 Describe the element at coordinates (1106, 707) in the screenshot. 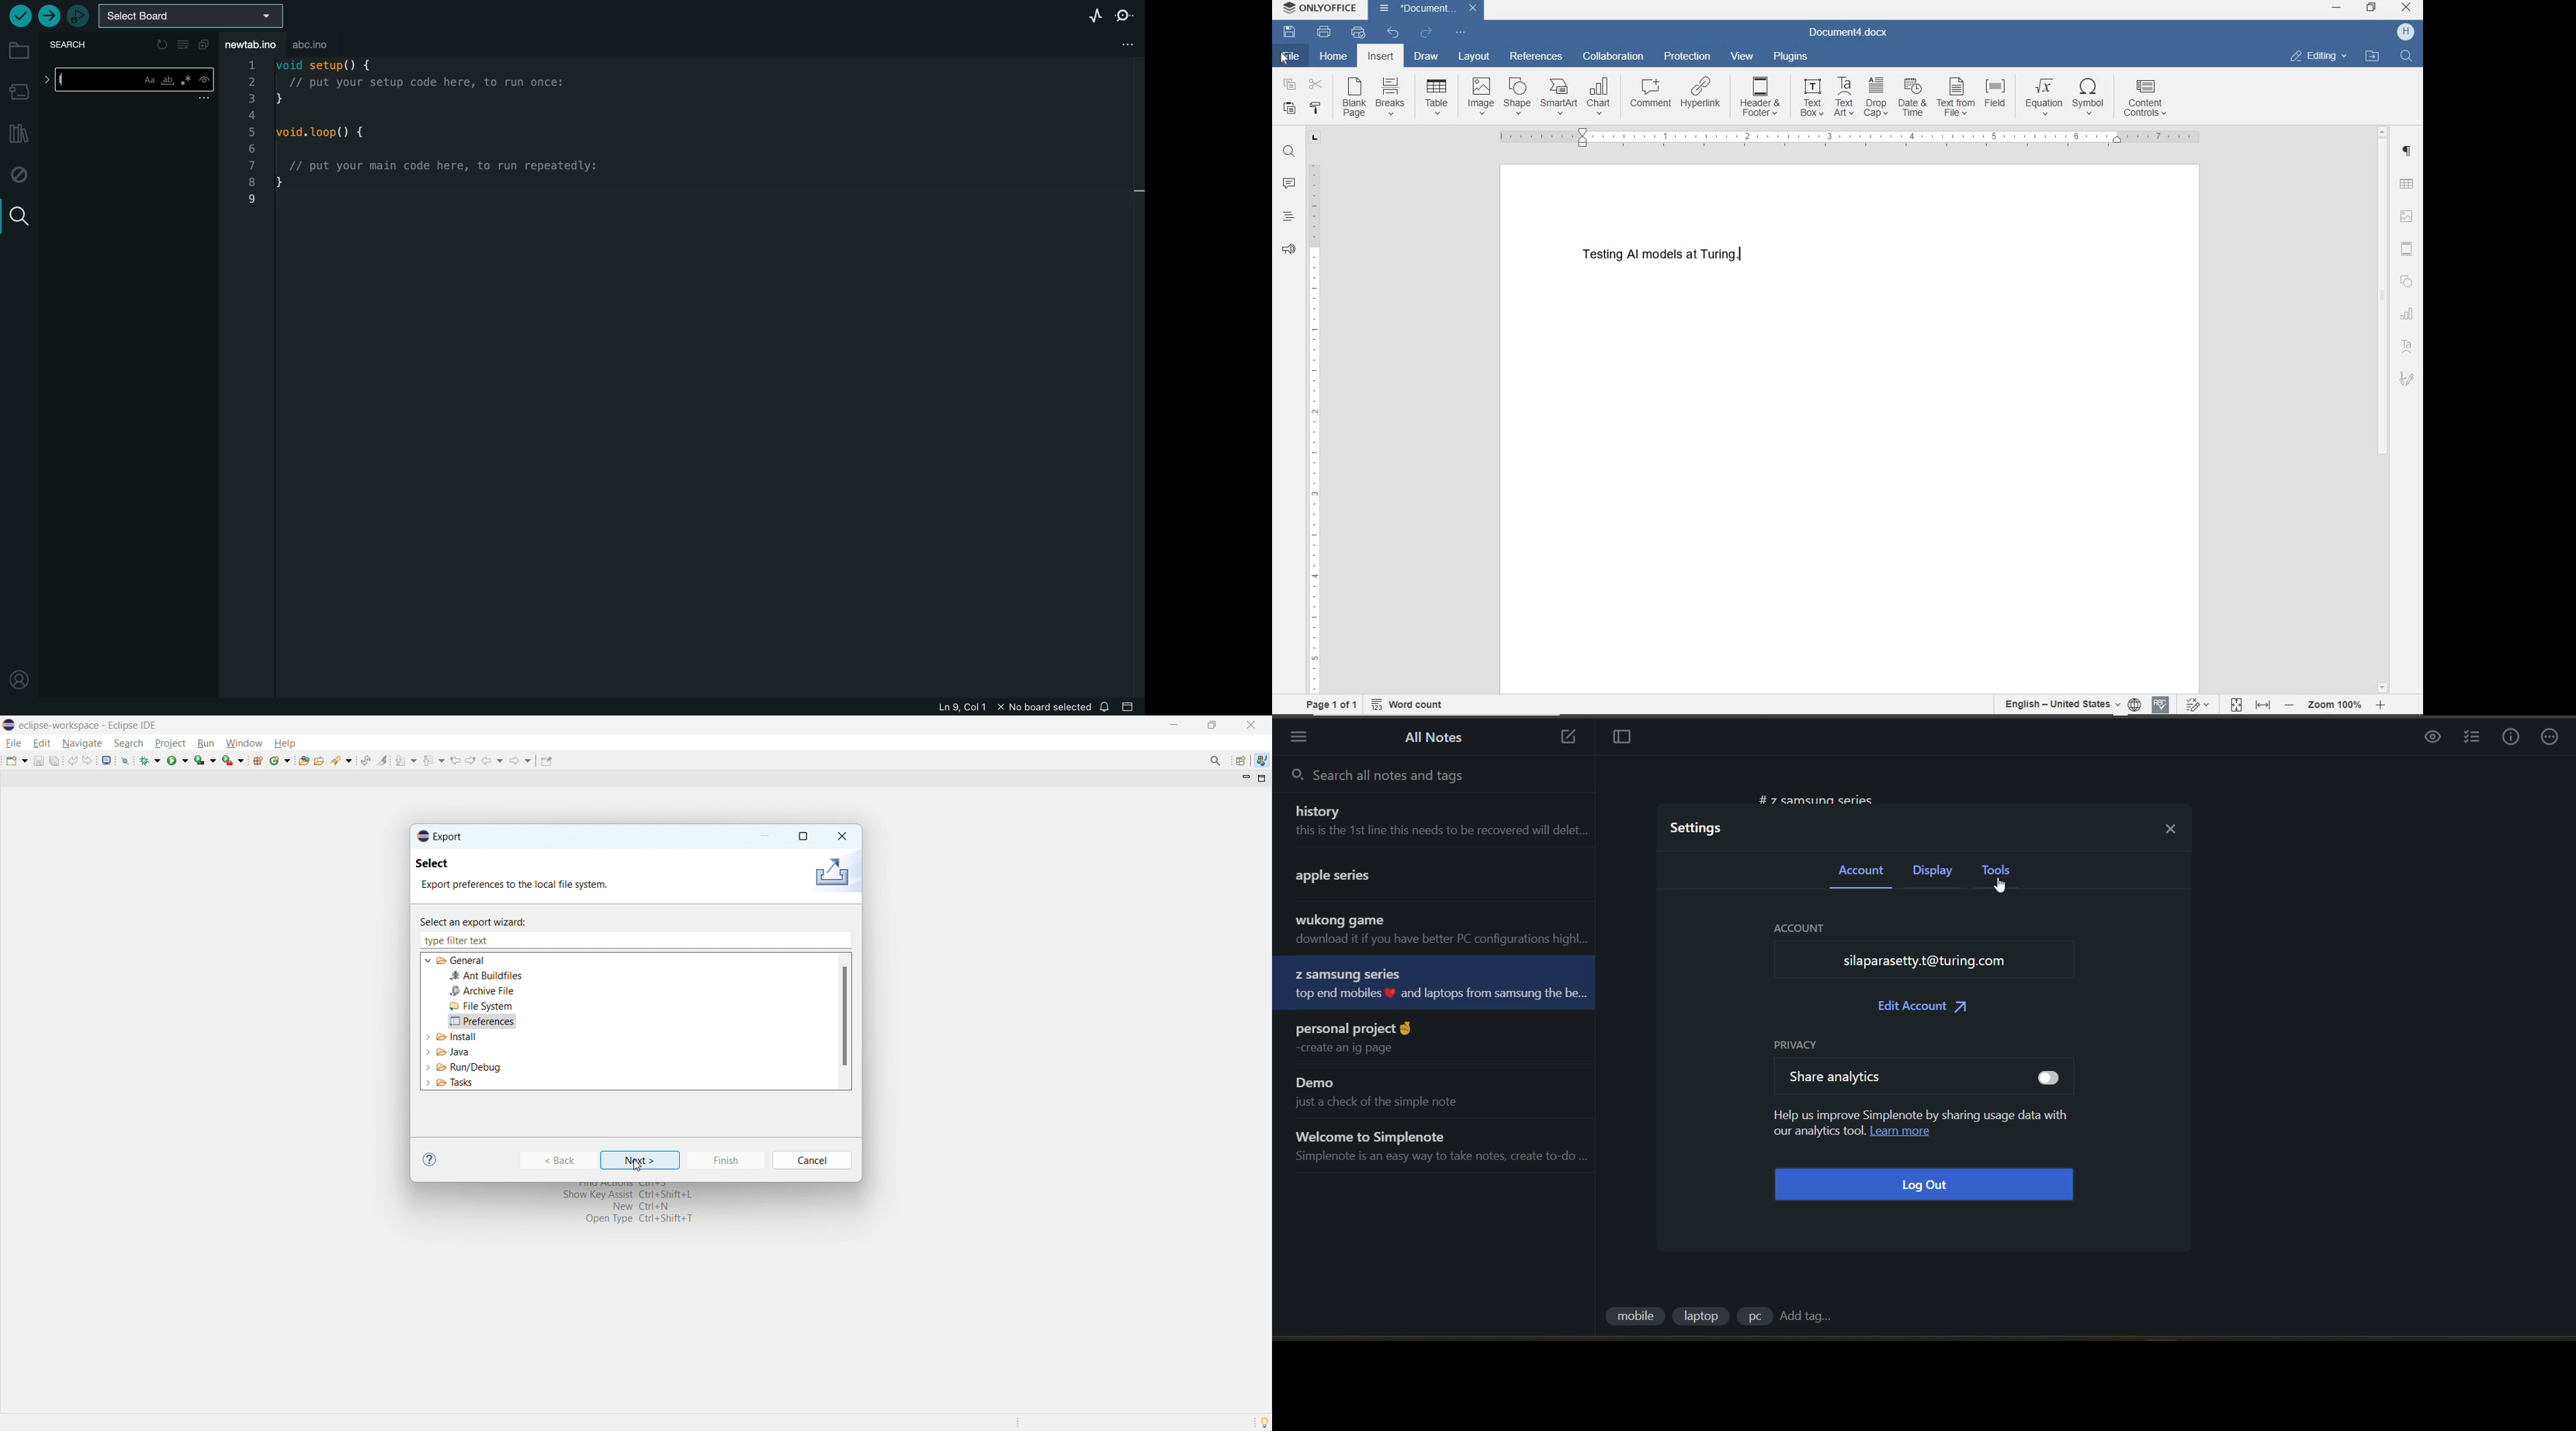

I see `notification` at that location.